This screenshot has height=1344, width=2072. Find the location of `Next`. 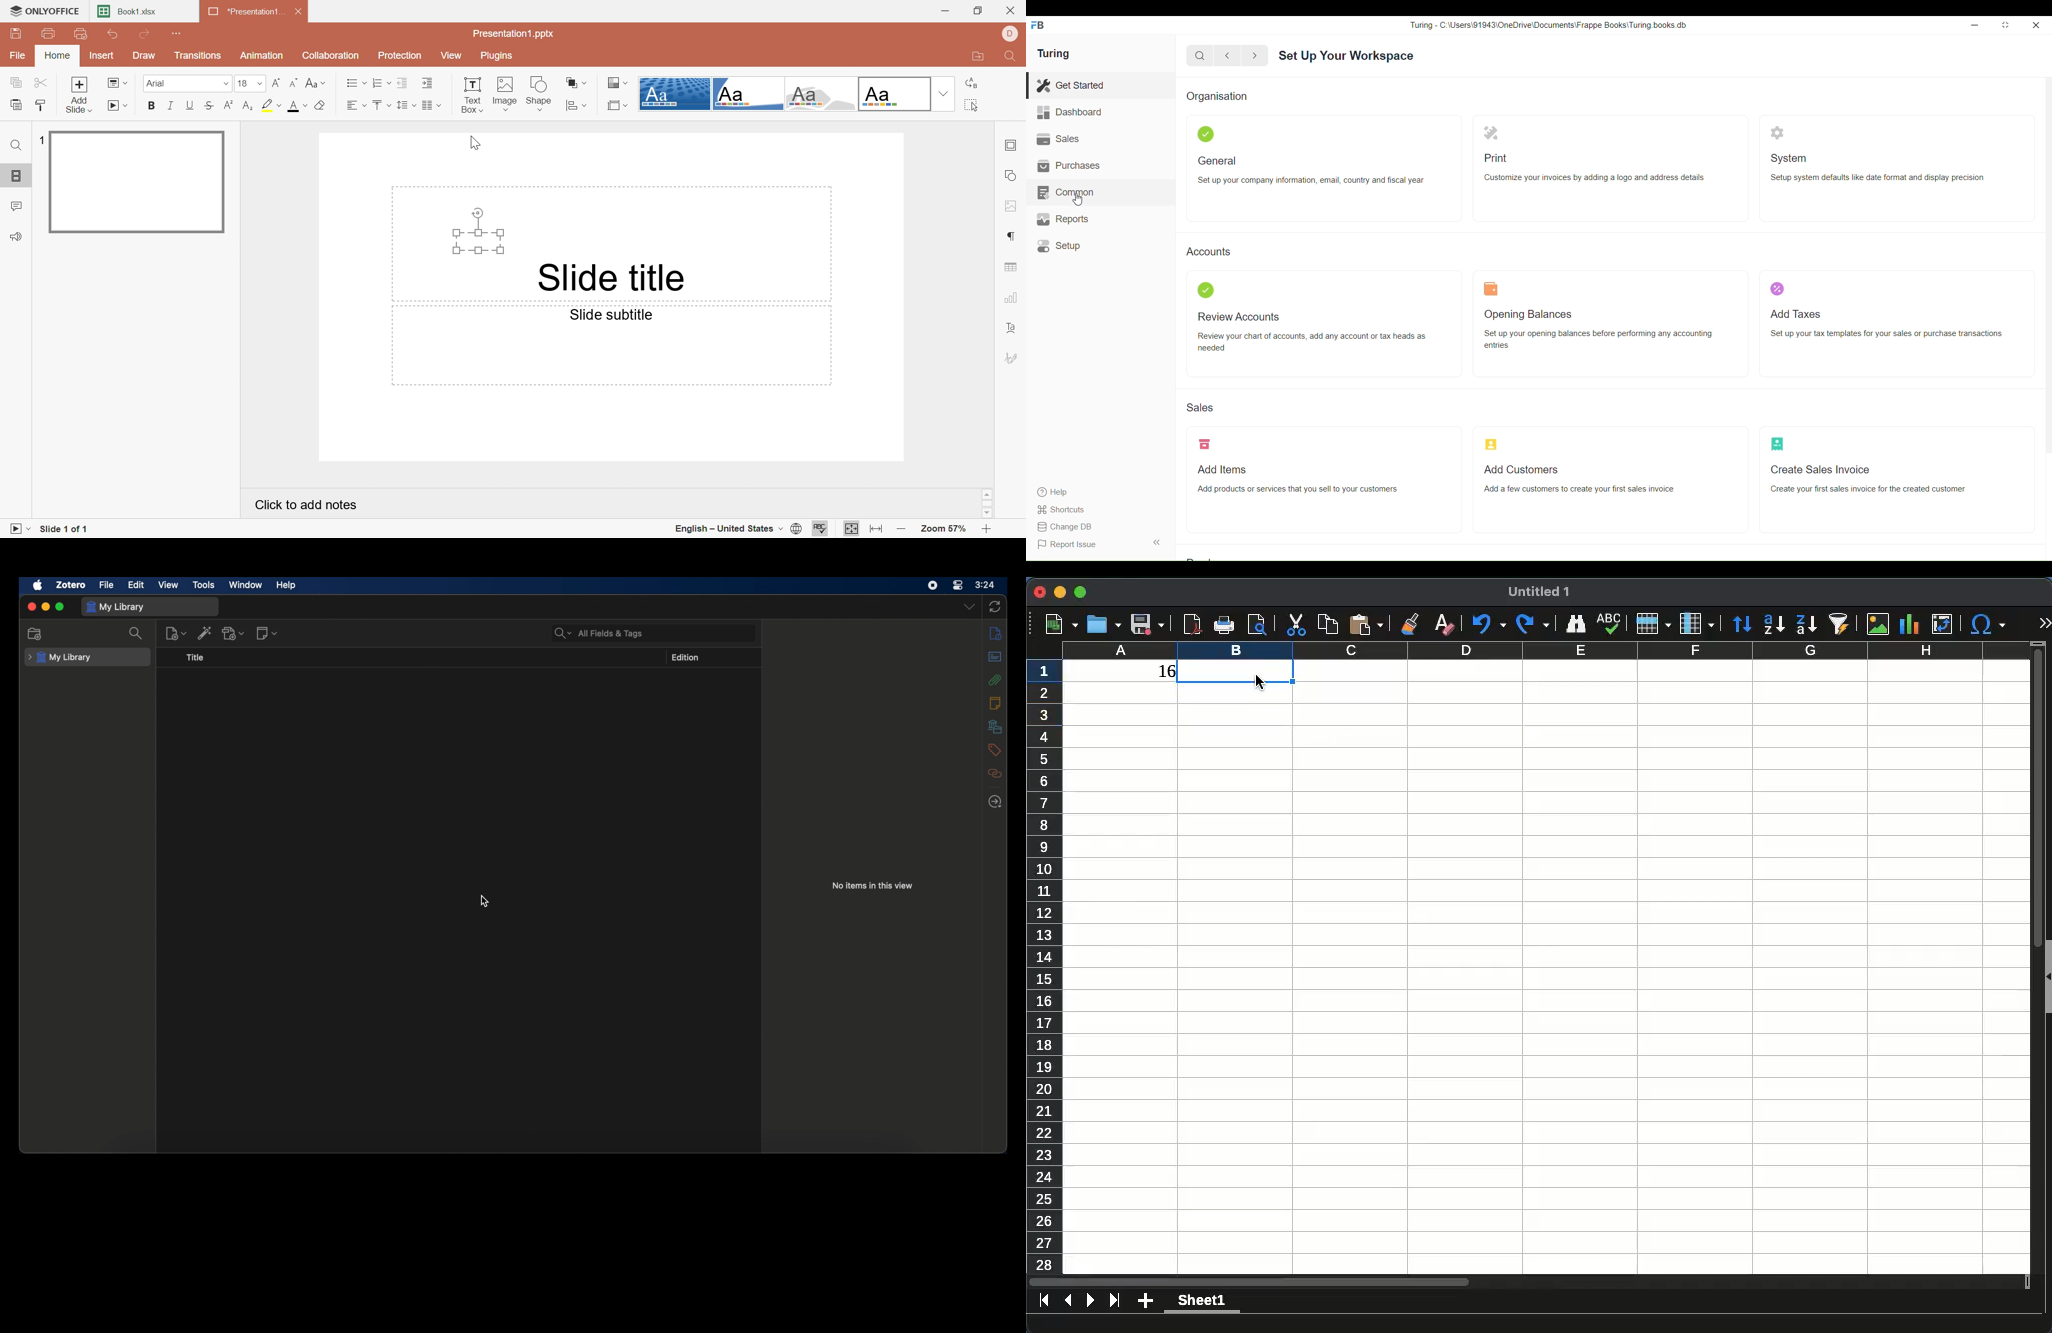

Next is located at coordinates (1255, 56).